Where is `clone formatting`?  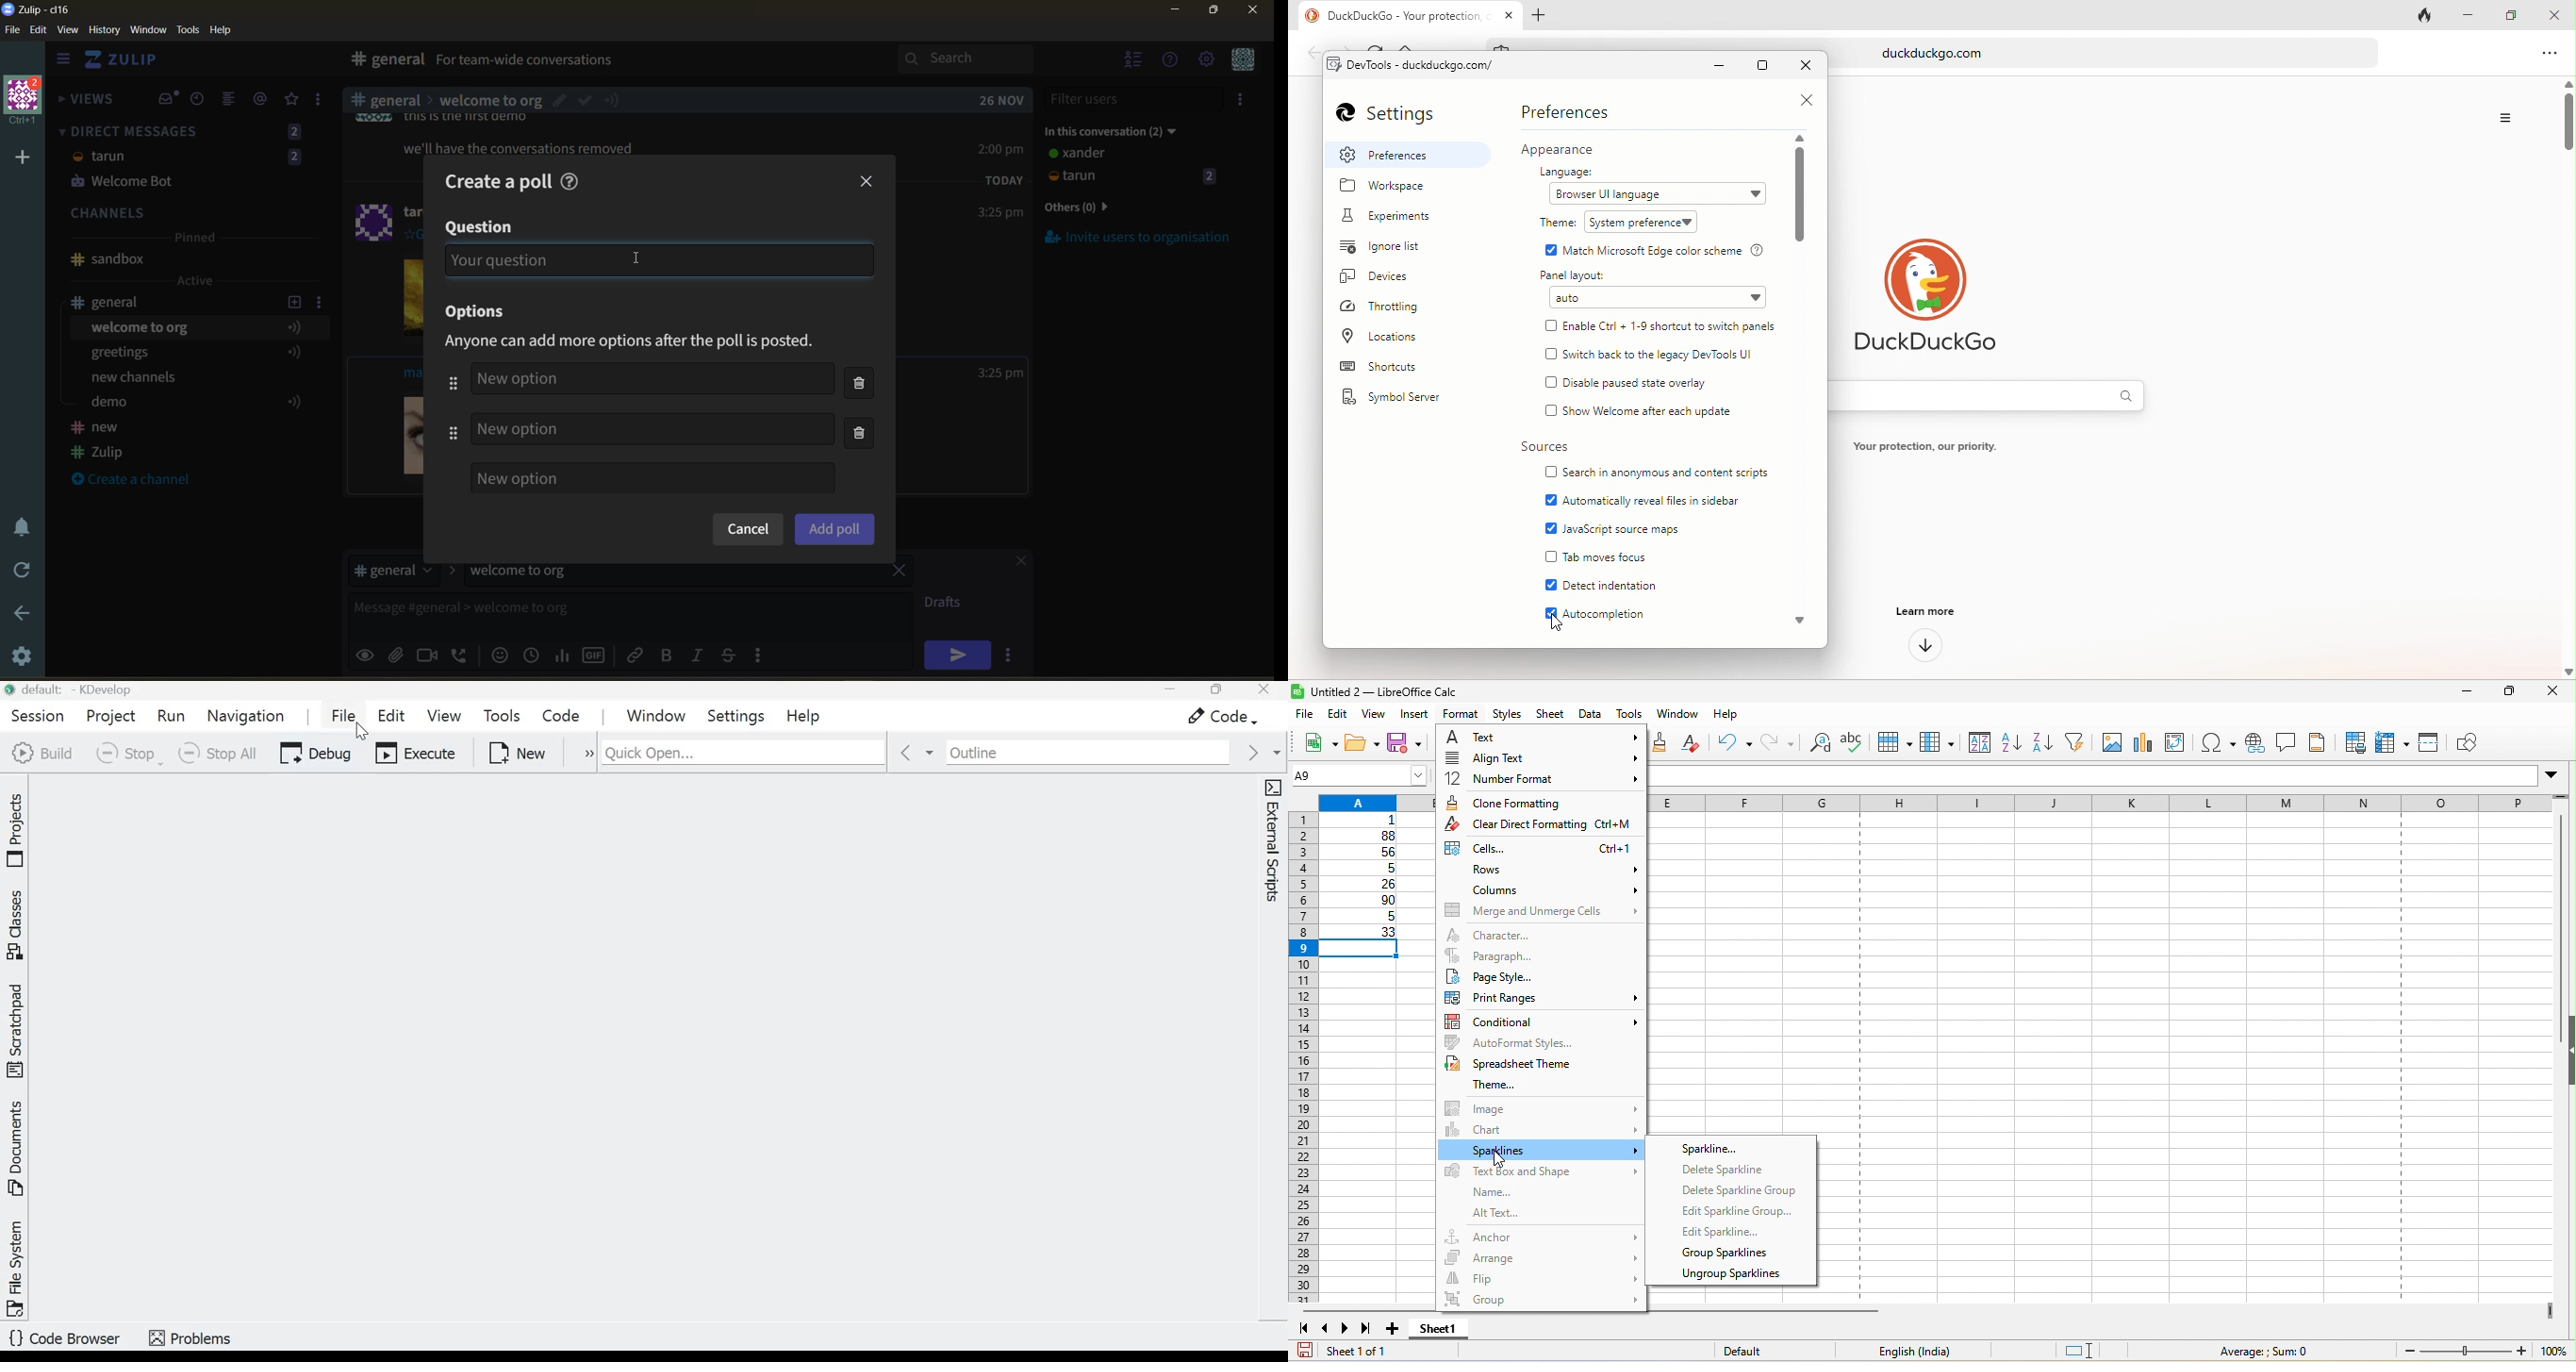
clone formatting is located at coordinates (1664, 742).